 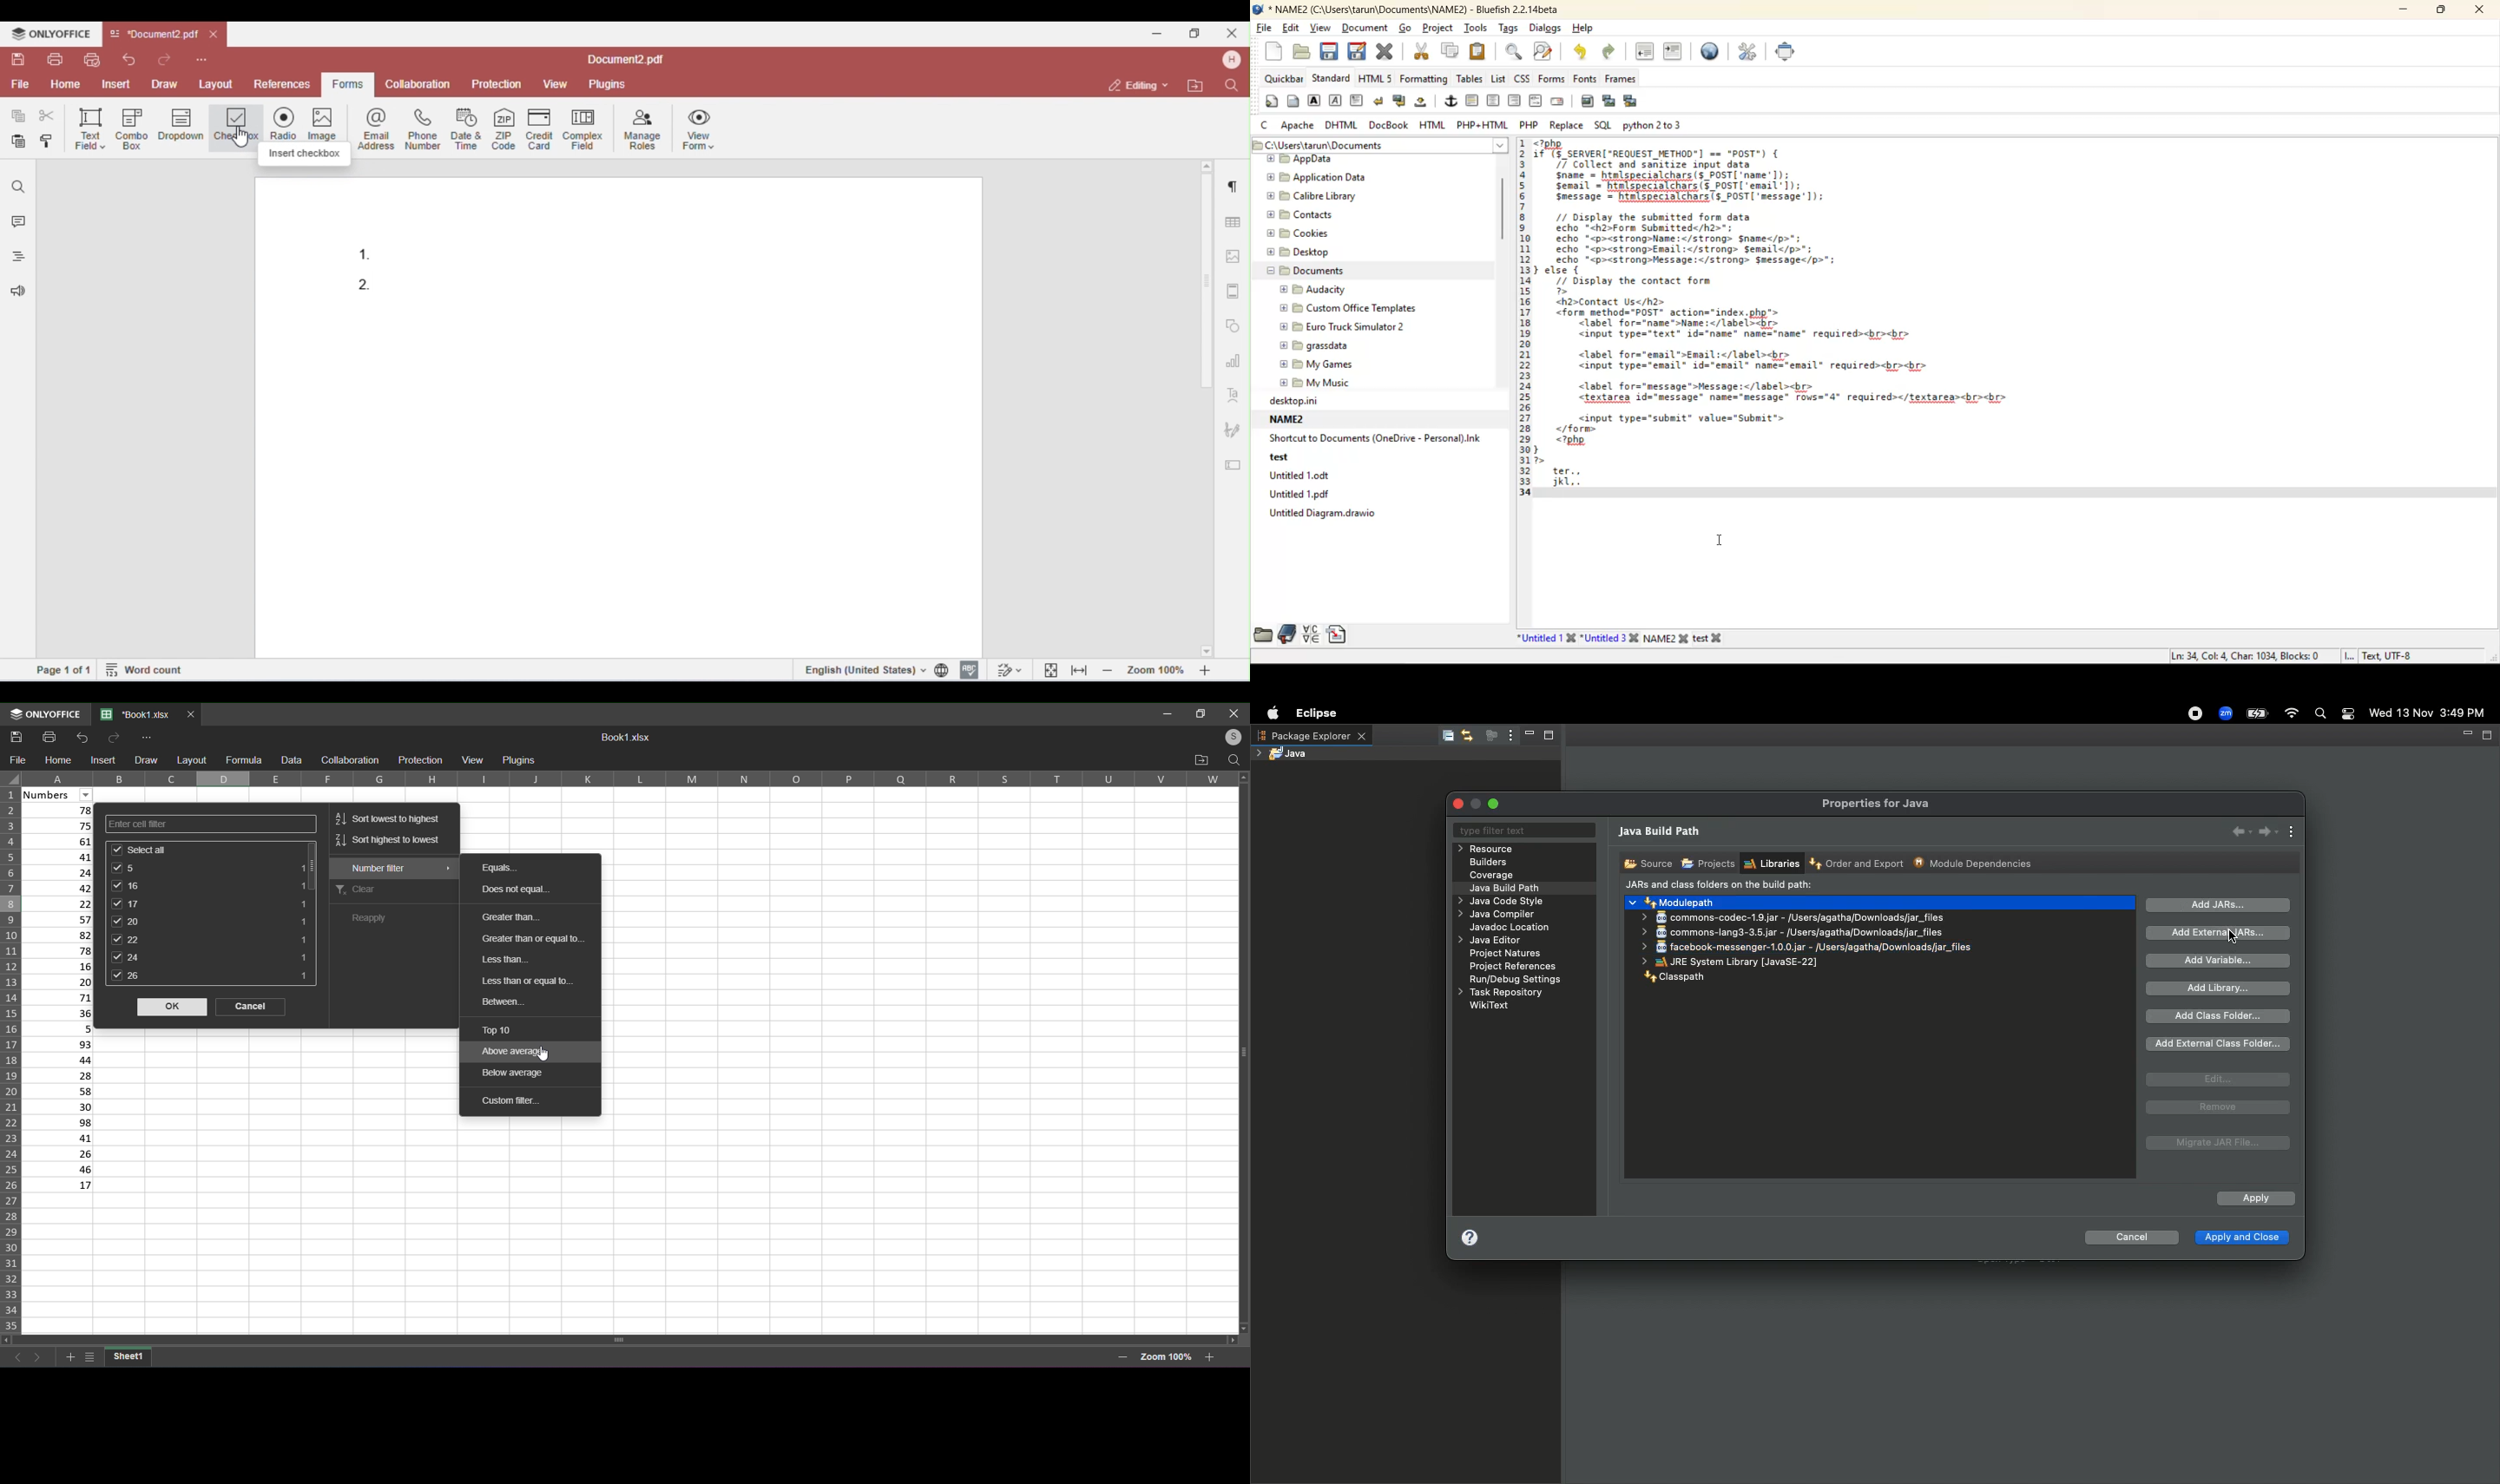 What do you see at coordinates (2131, 1240) in the screenshot?
I see `Cancel` at bounding box center [2131, 1240].